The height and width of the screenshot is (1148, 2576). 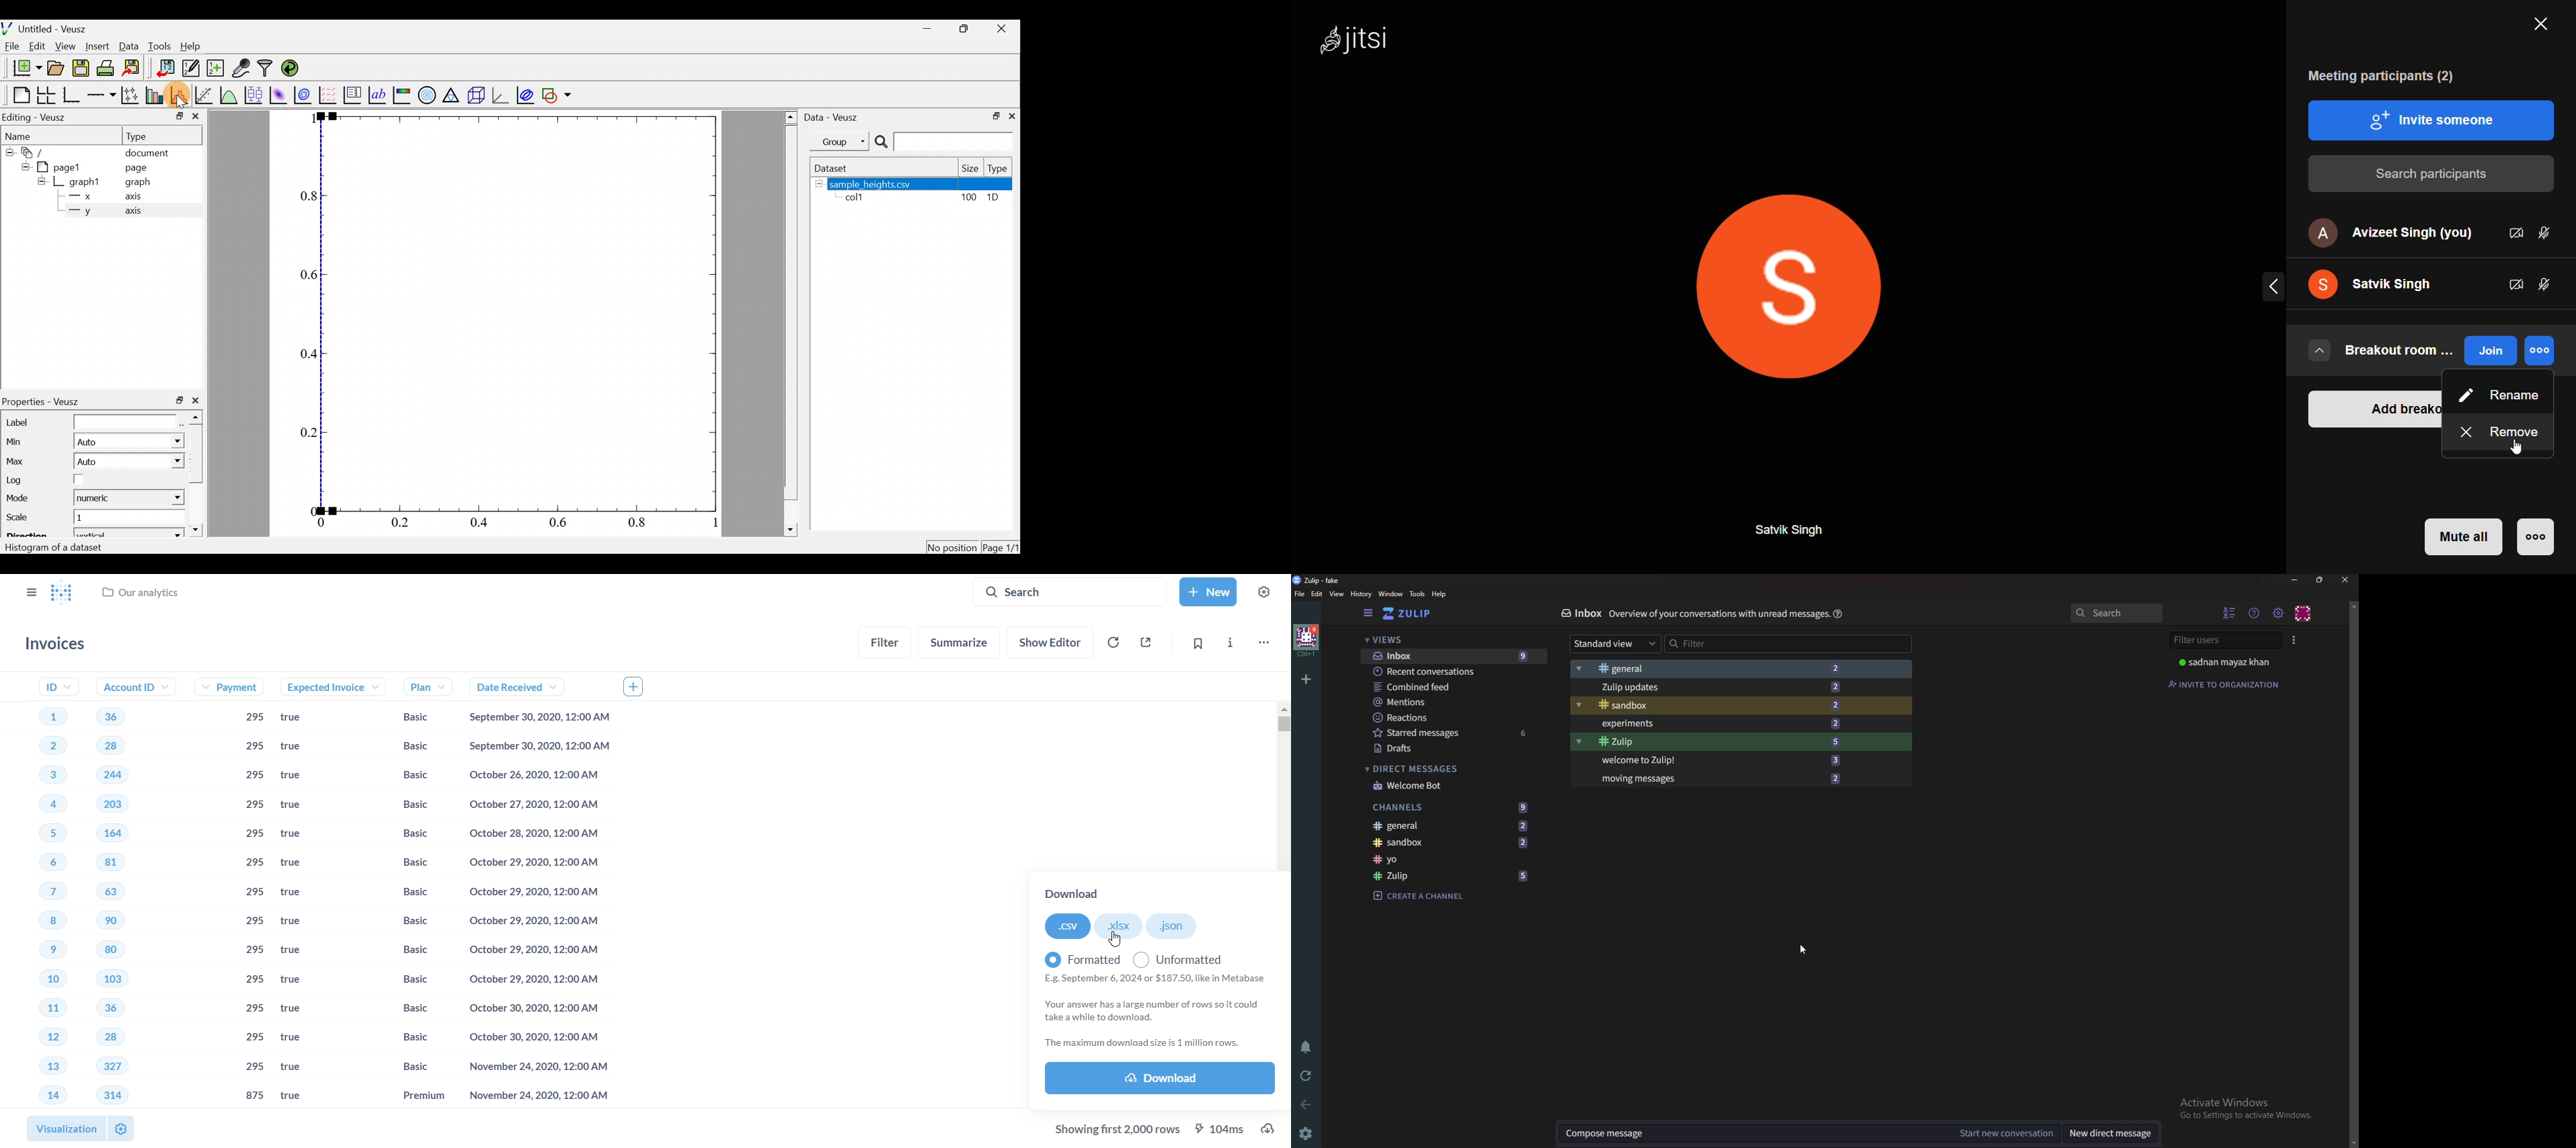 I want to click on 28, so click(x=104, y=1038).